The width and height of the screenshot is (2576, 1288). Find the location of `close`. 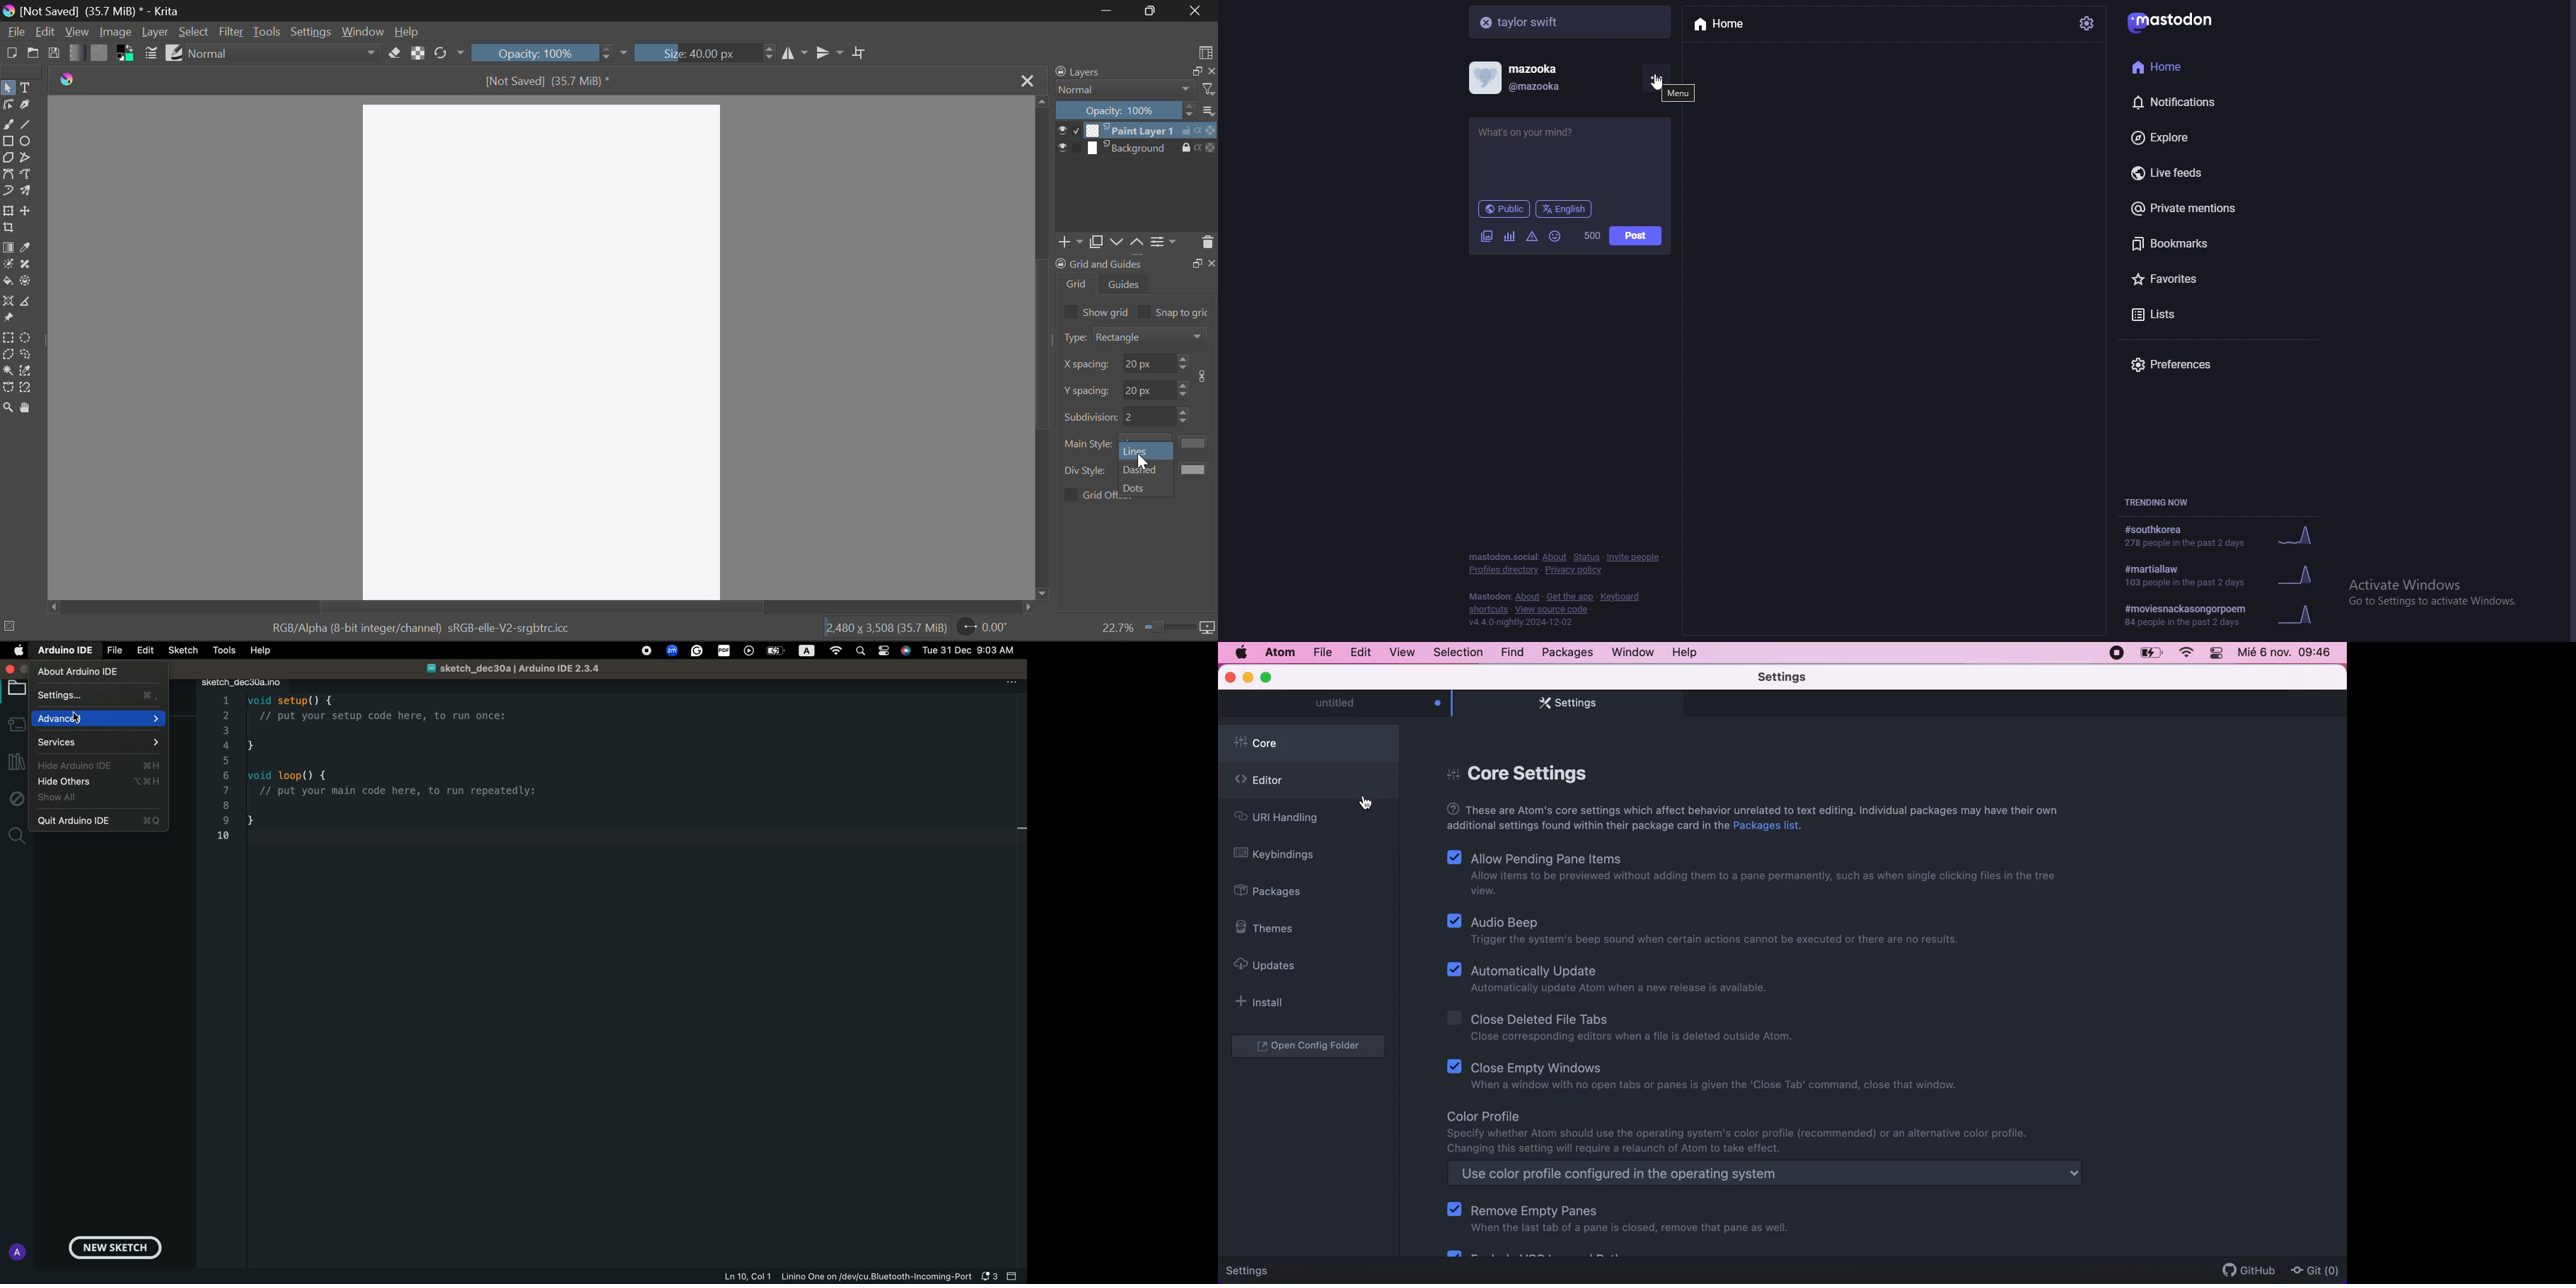

close is located at coordinates (1211, 71).